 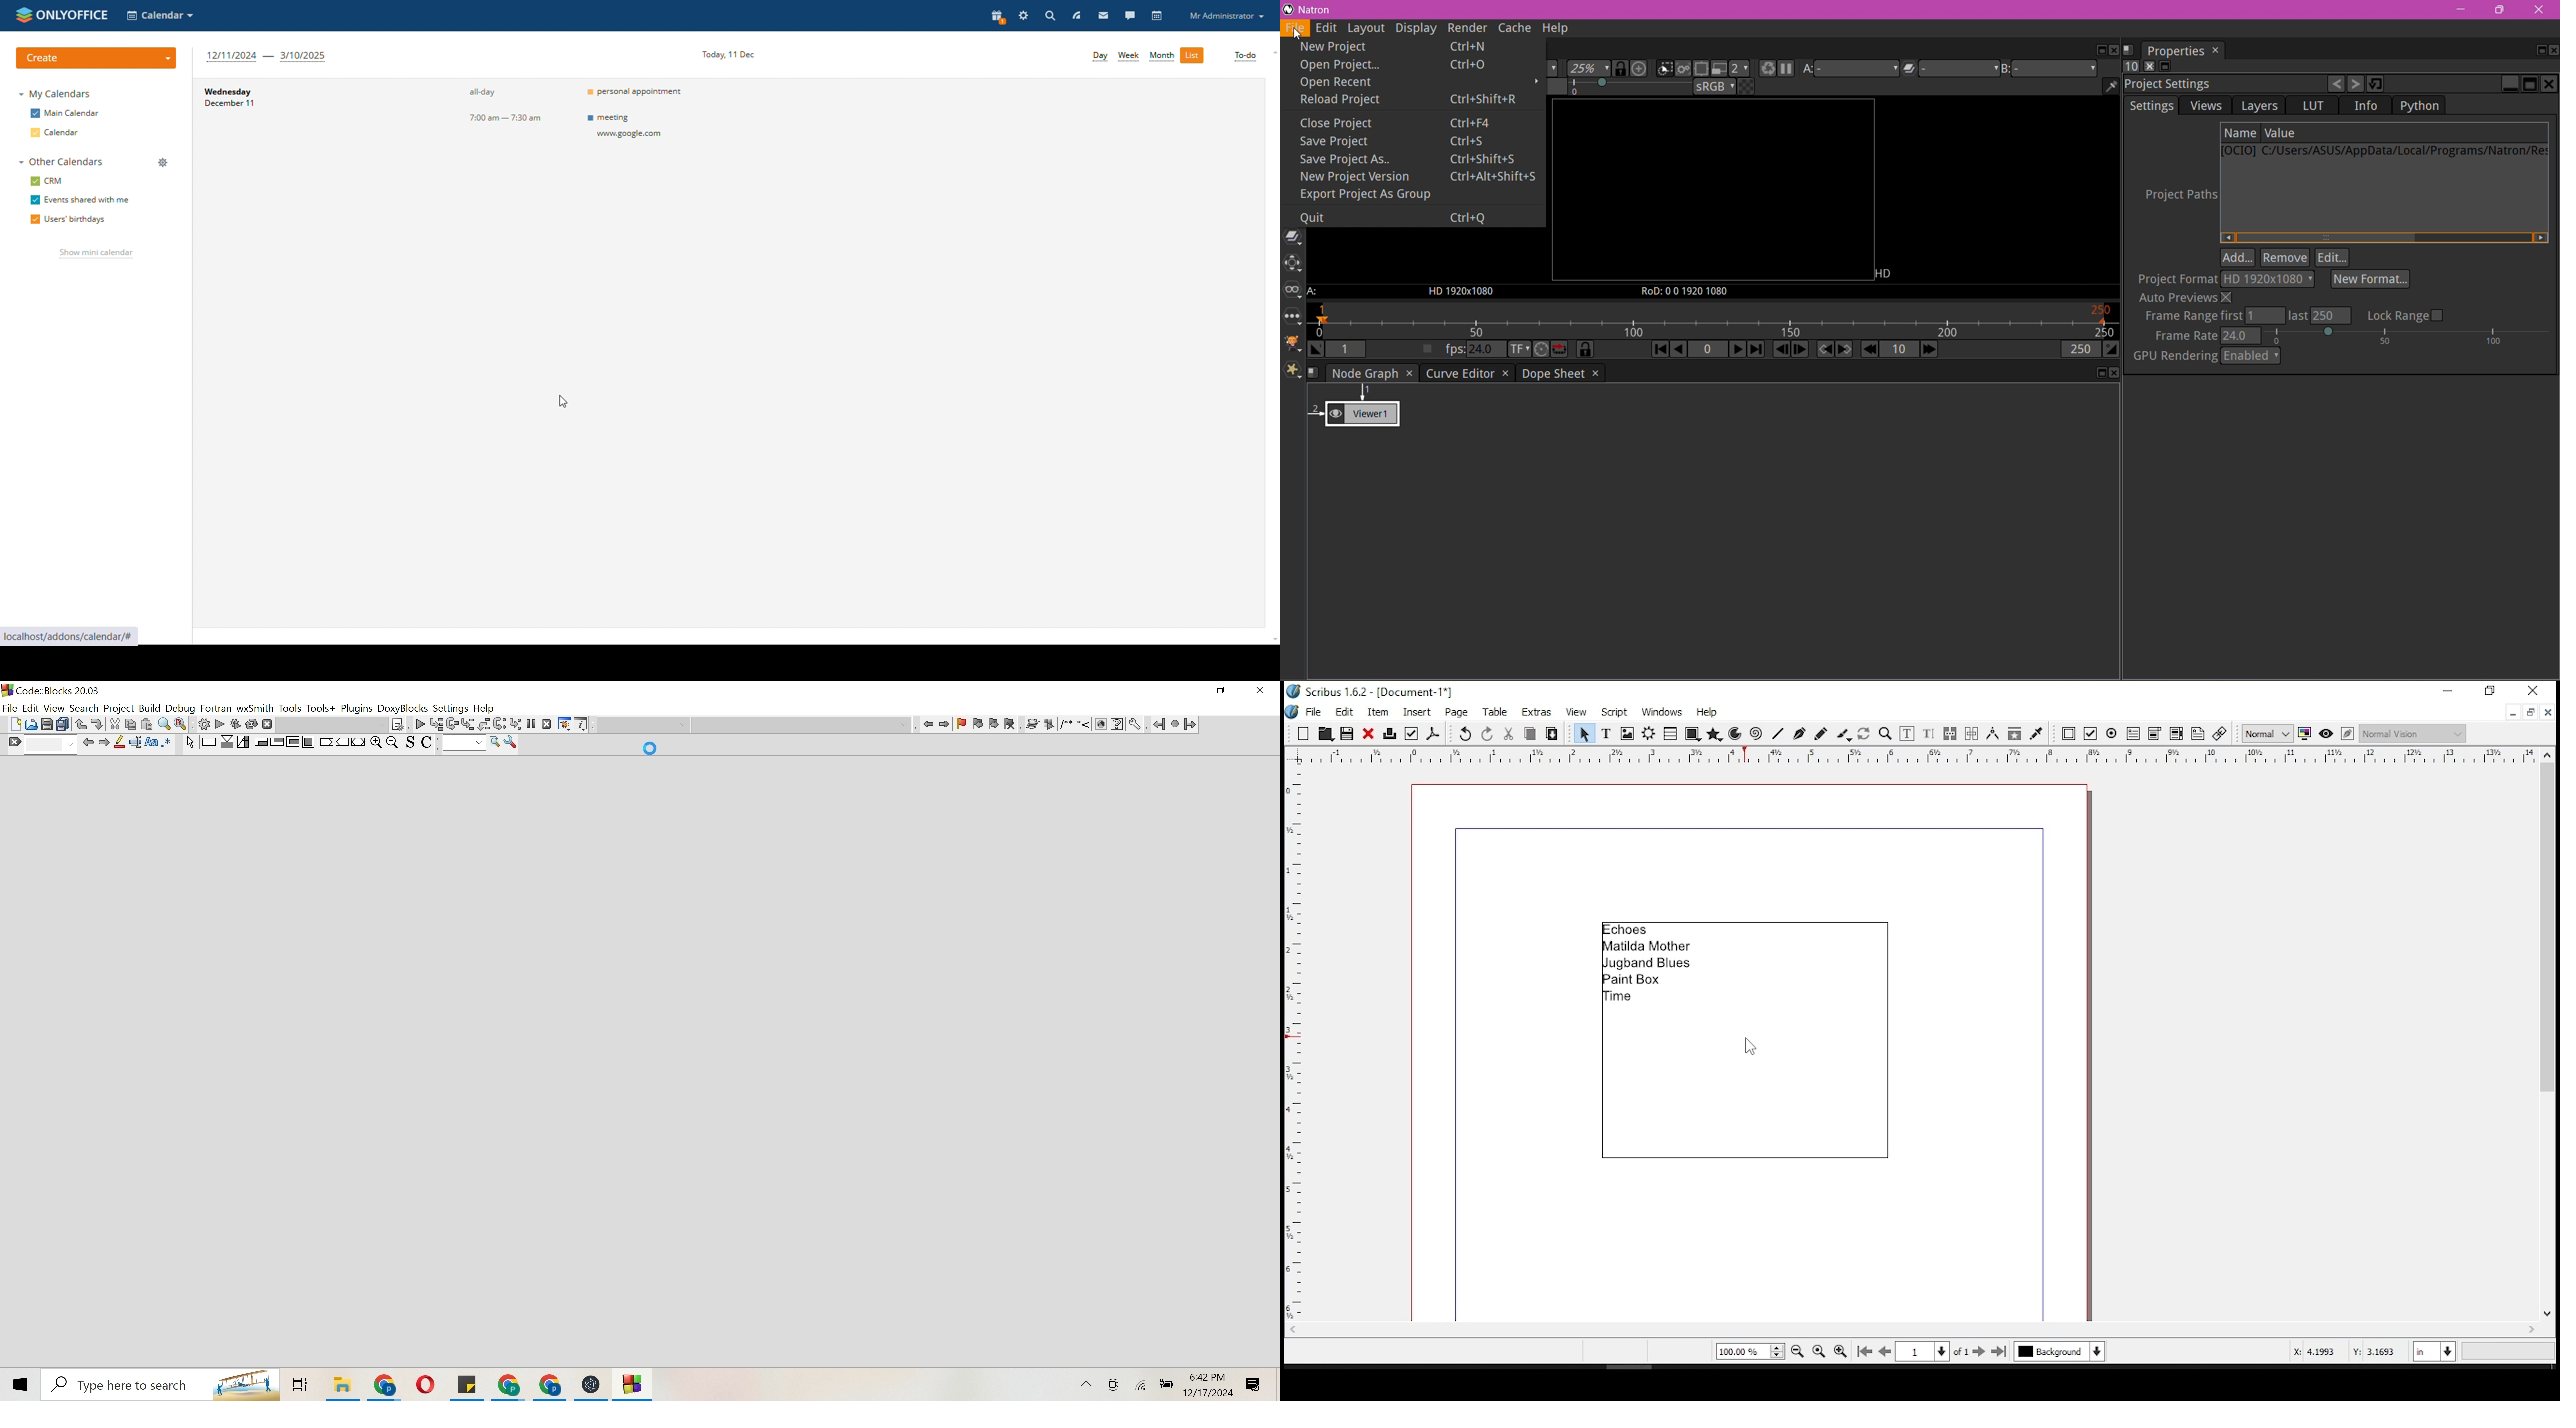 What do you see at coordinates (1174, 725) in the screenshot?
I see `Pause` at bounding box center [1174, 725].